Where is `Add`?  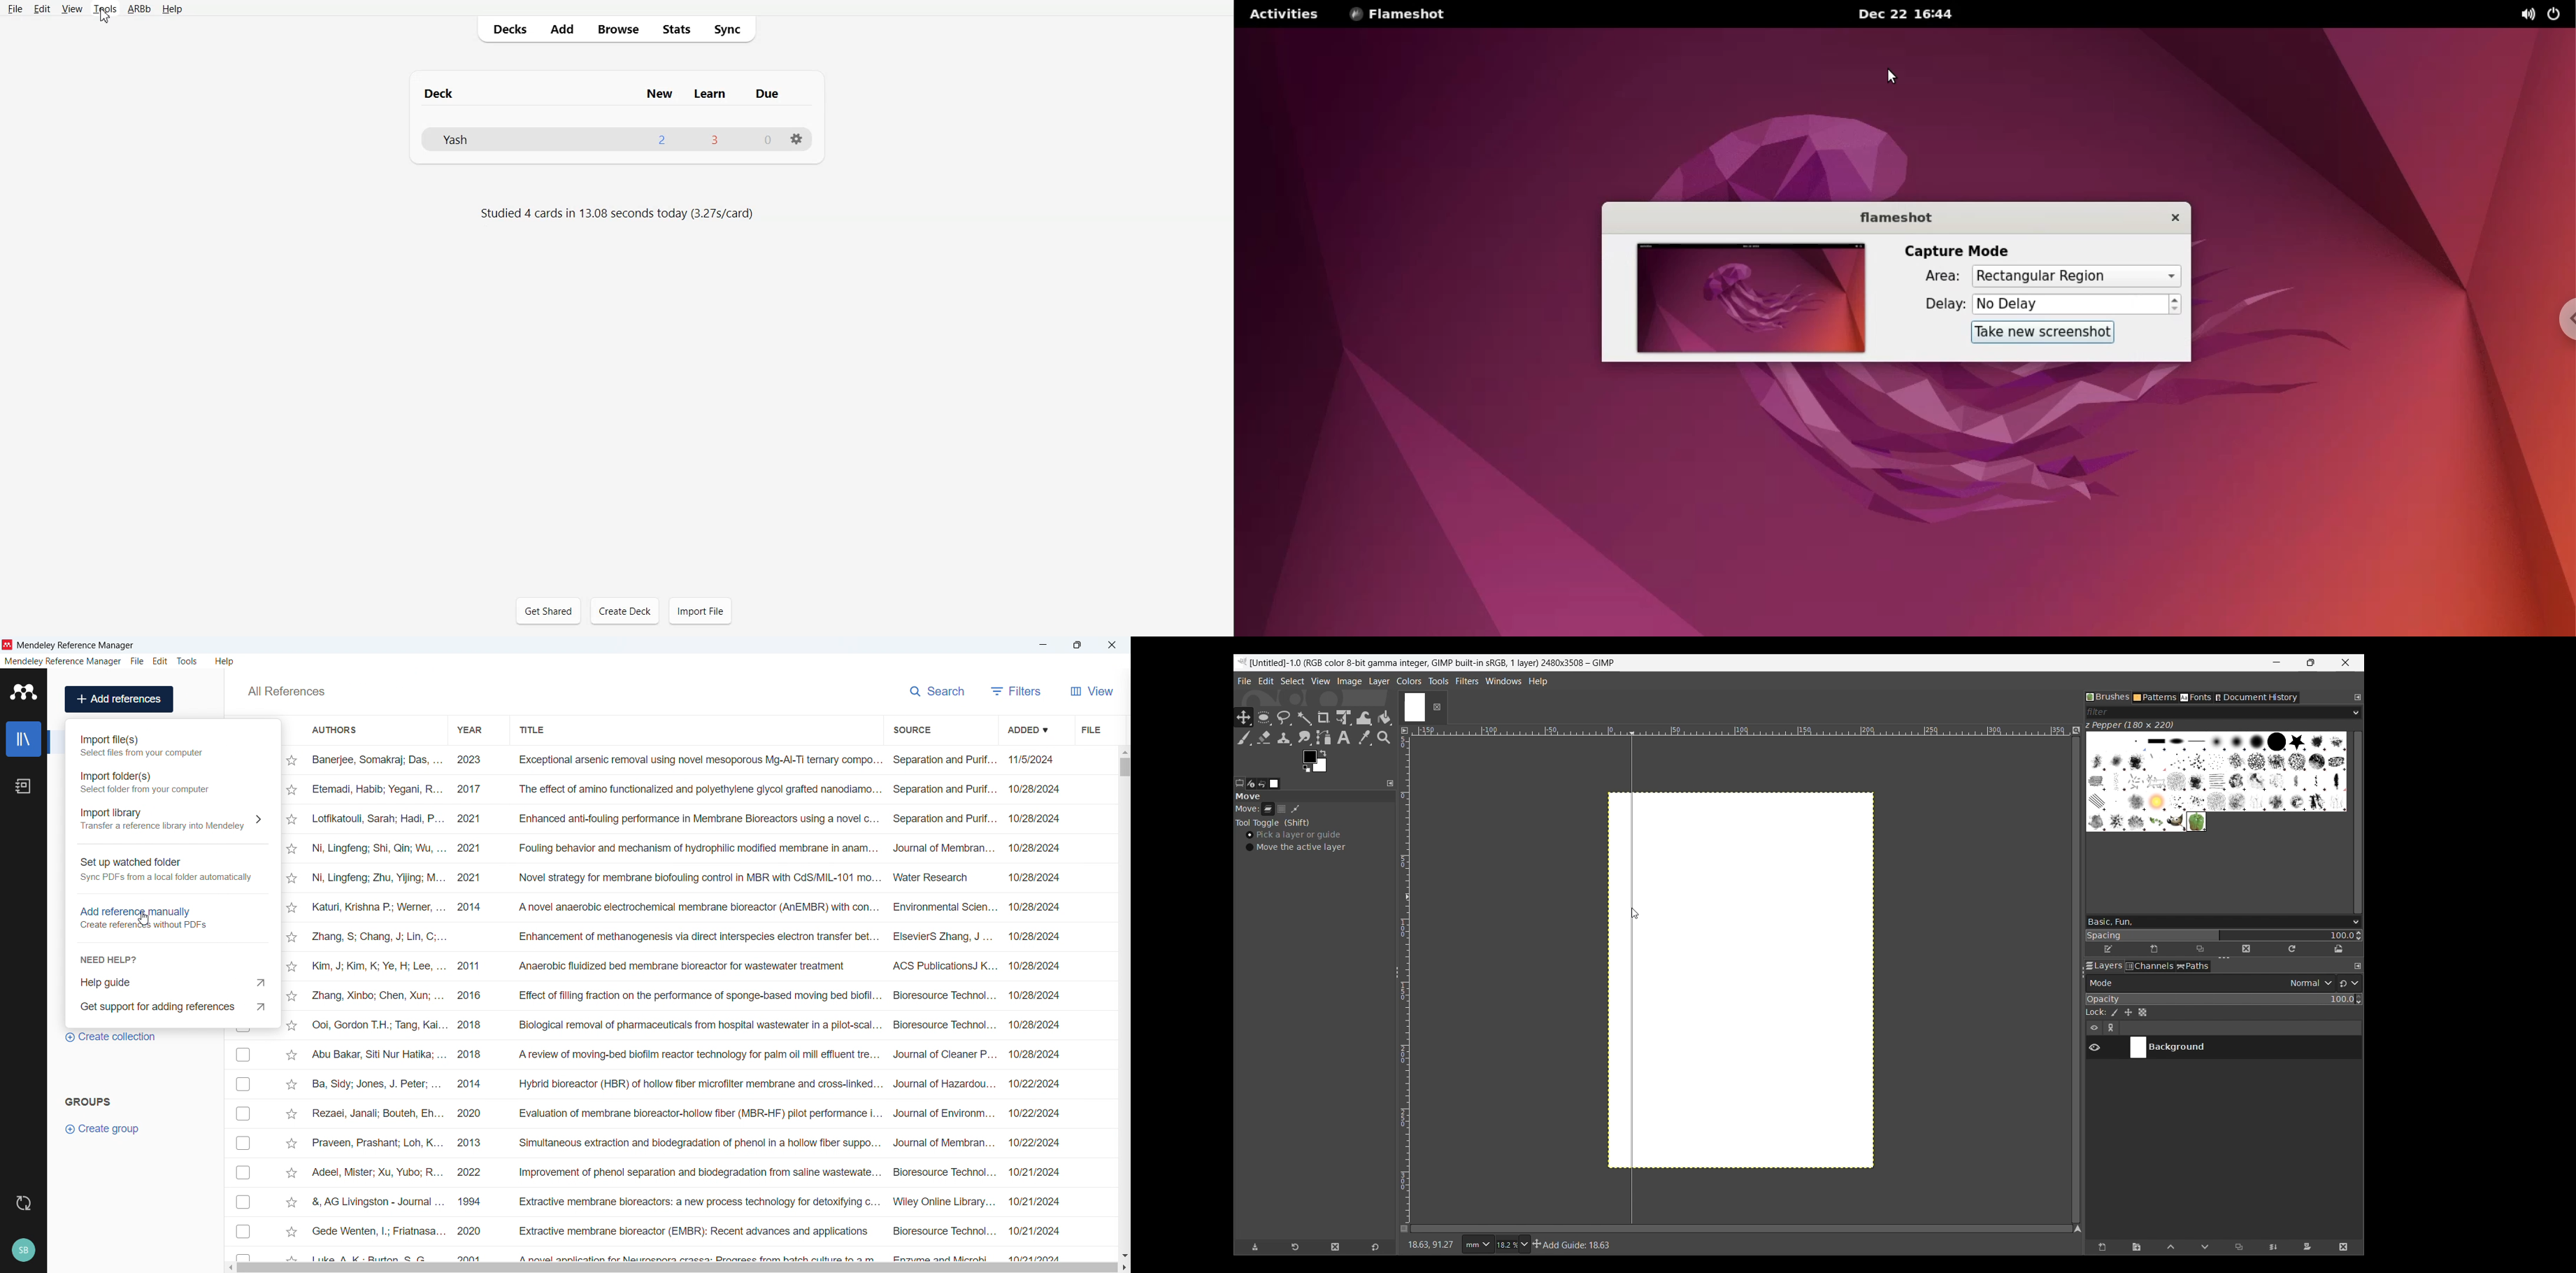
Add is located at coordinates (562, 29).